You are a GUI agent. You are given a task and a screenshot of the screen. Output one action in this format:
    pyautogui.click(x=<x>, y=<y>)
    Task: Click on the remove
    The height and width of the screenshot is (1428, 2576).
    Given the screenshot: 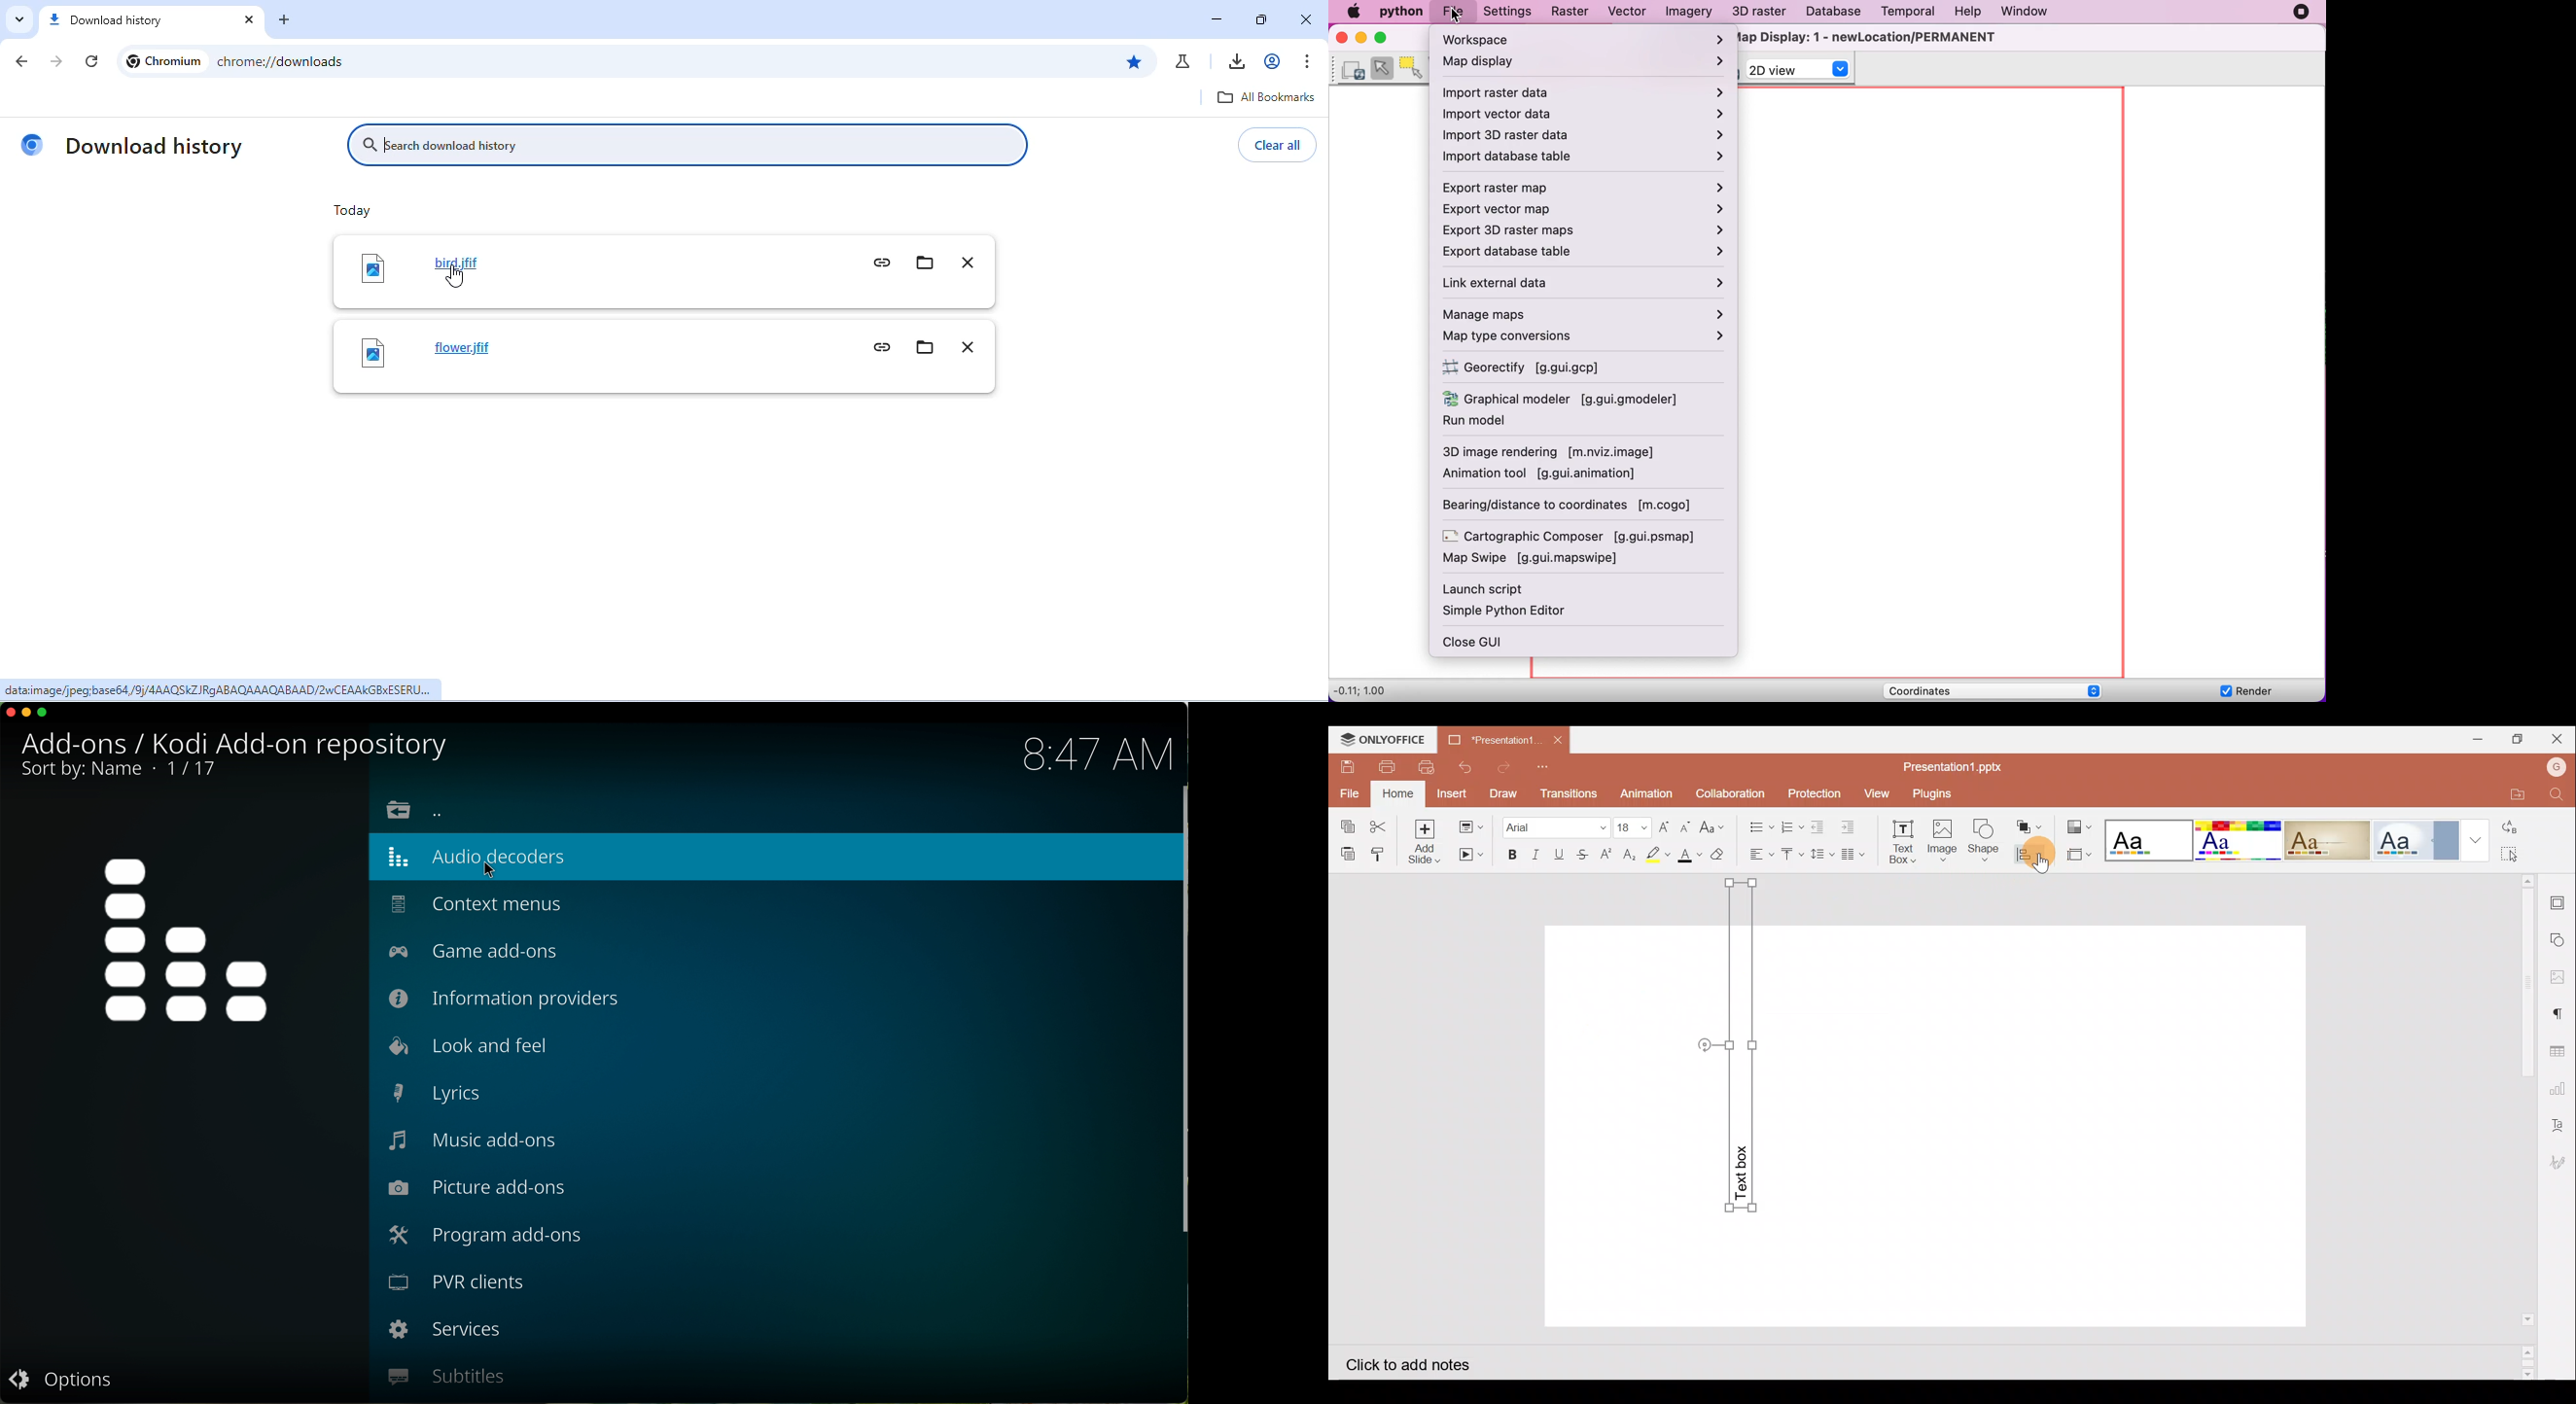 What is the action you would take?
    pyautogui.click(x=969, y=264)
    